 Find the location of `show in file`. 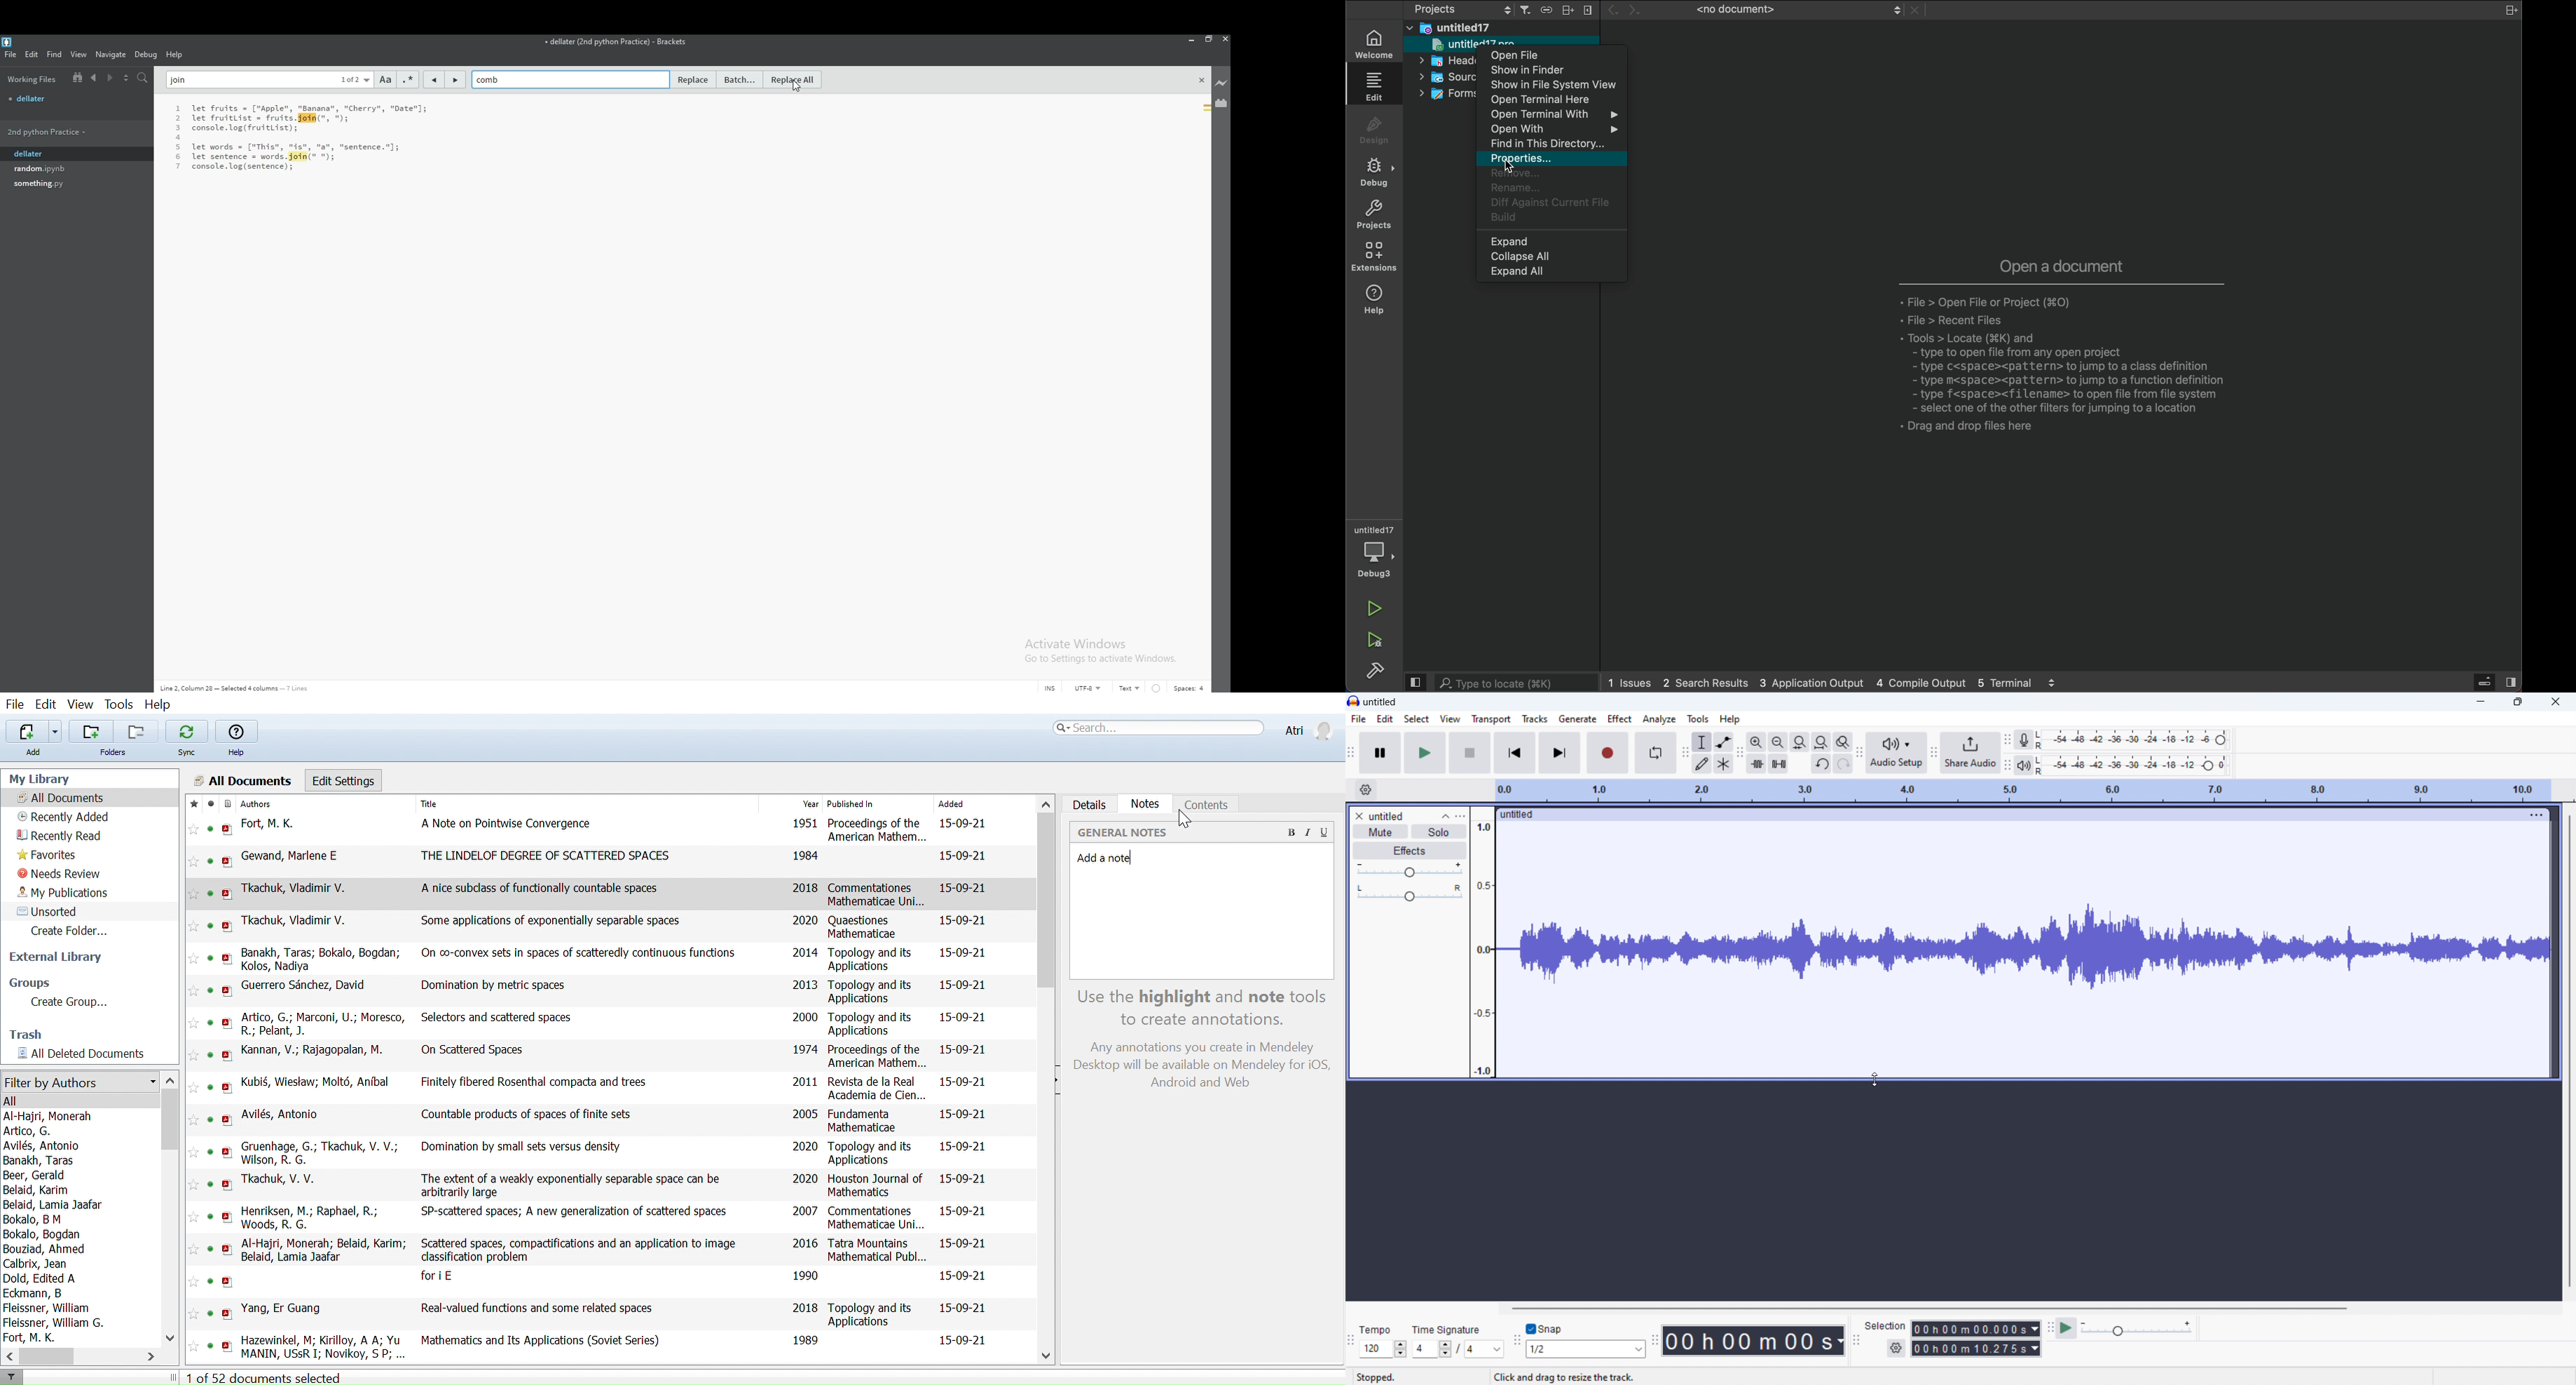

show in file is located at coordinates (1558, 85).